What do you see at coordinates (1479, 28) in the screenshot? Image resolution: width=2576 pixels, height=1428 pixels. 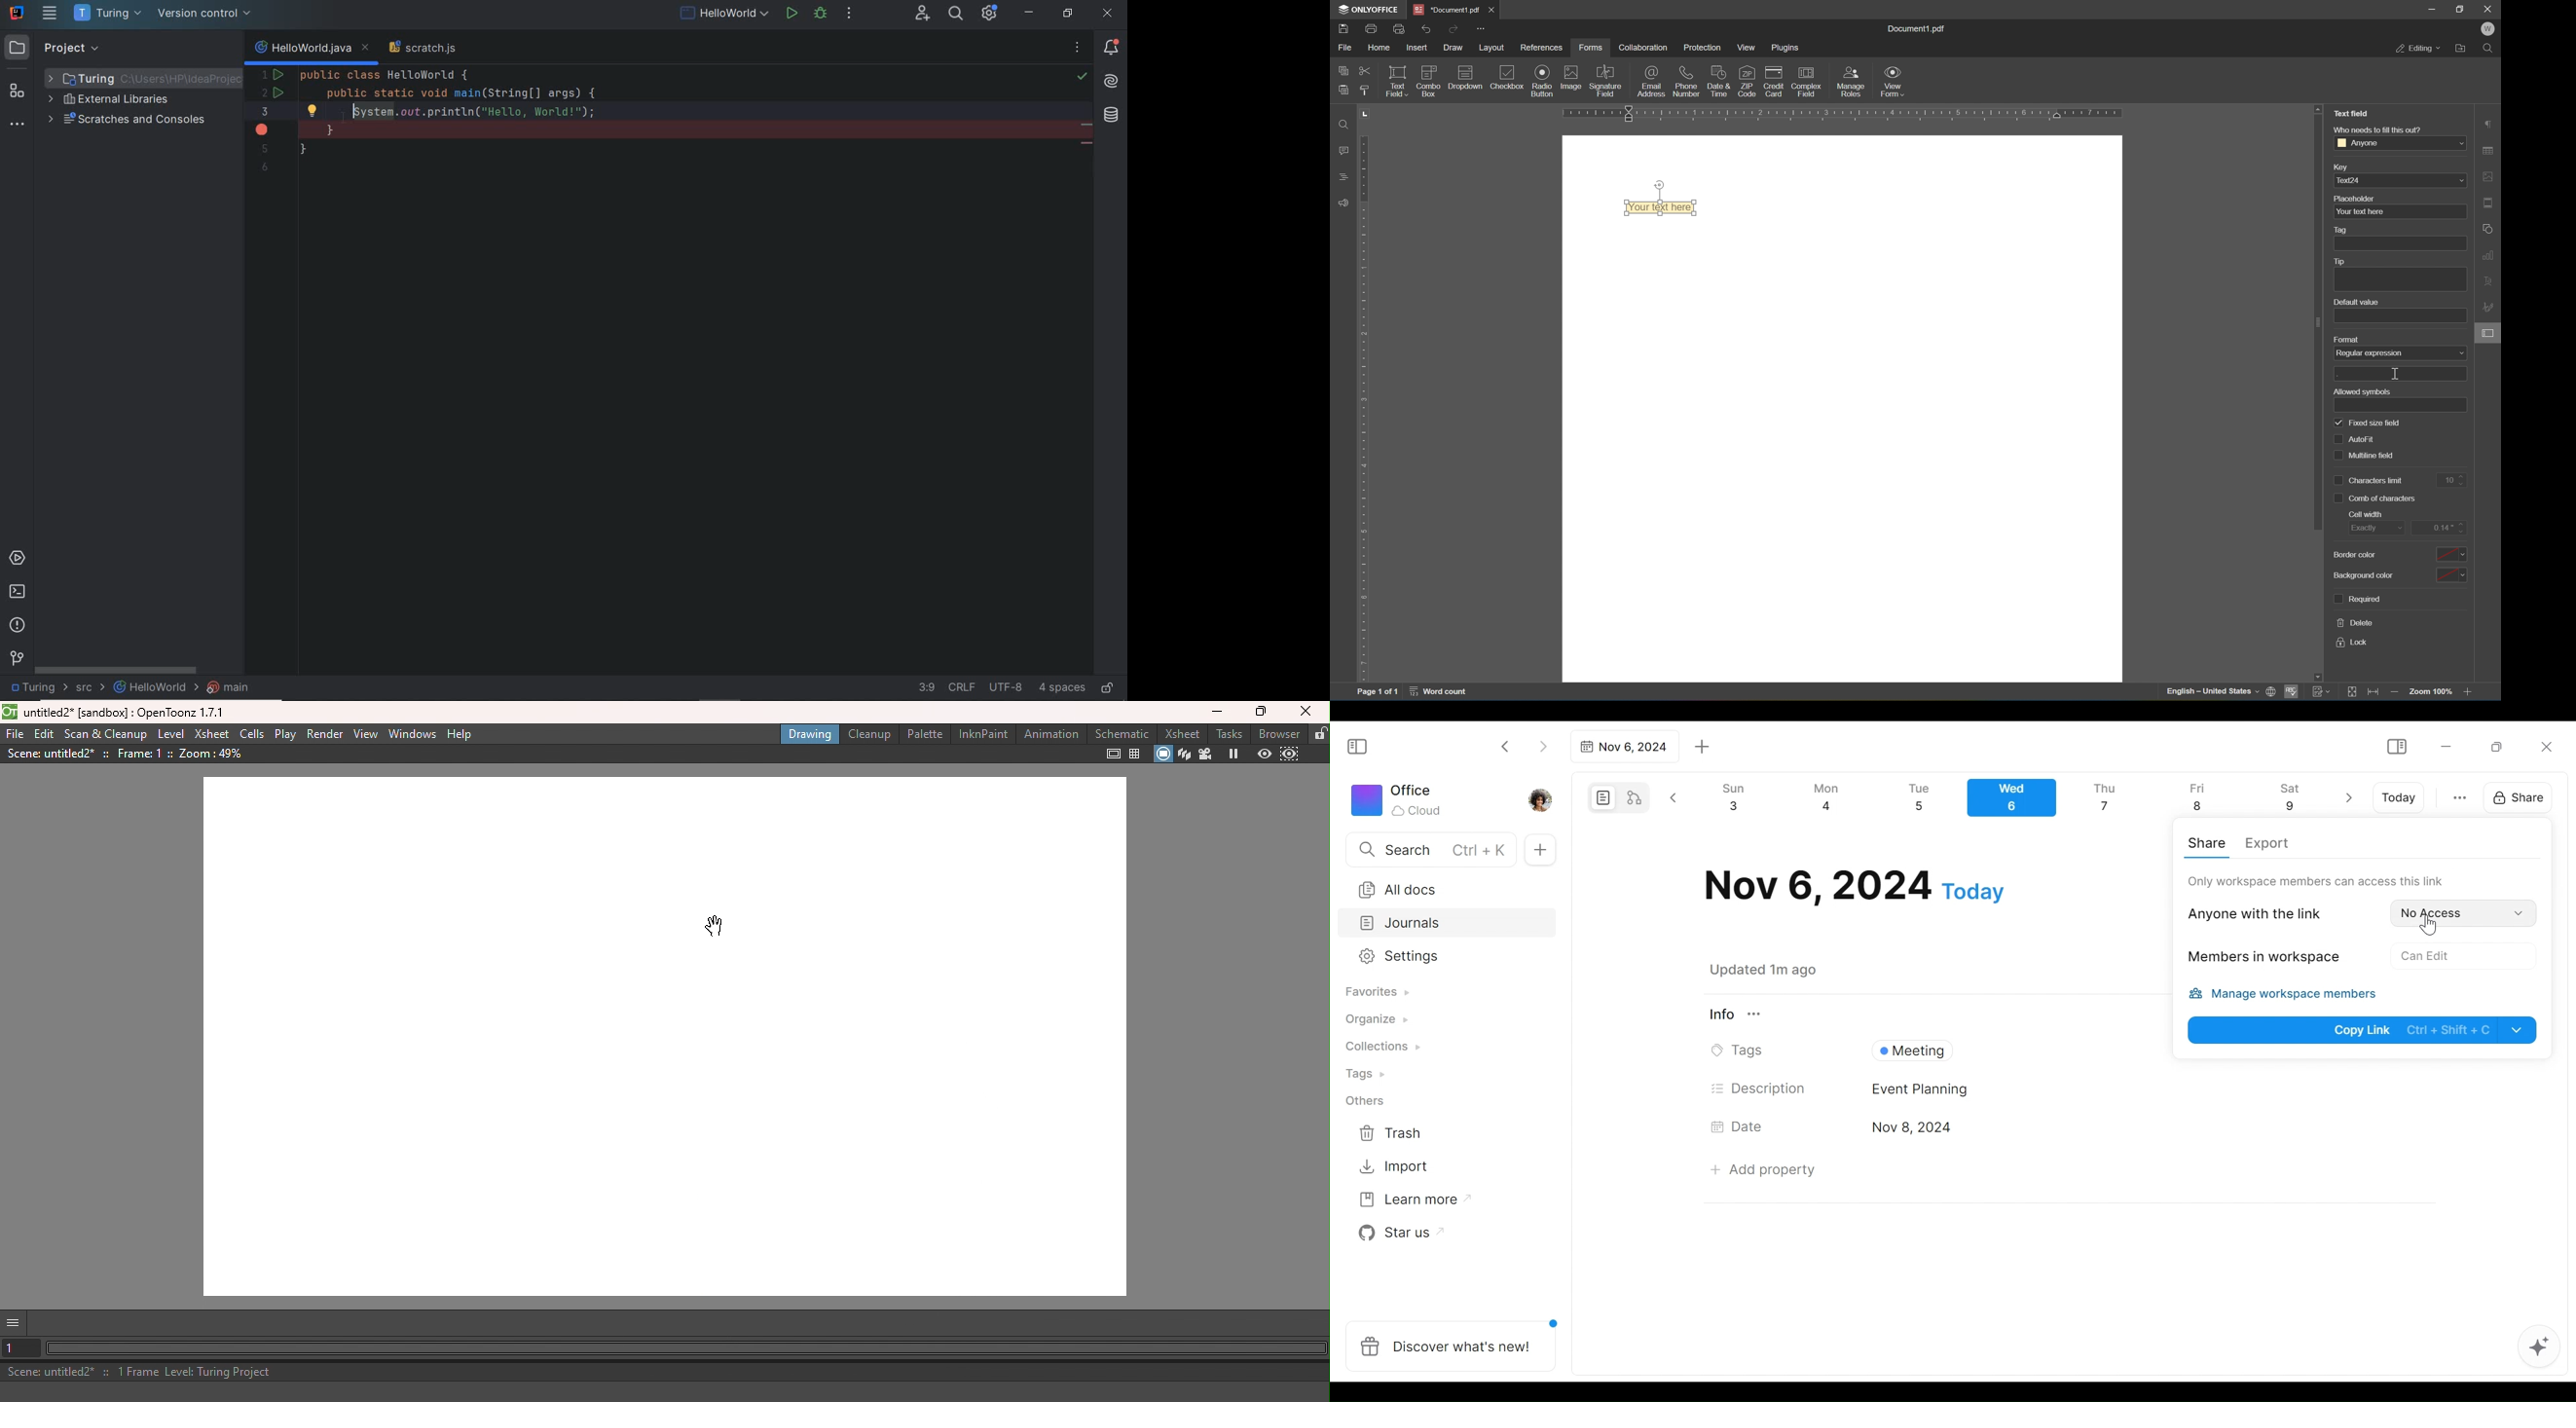 I see `customize quick access toolbar` at bounding box center [1479, 28].